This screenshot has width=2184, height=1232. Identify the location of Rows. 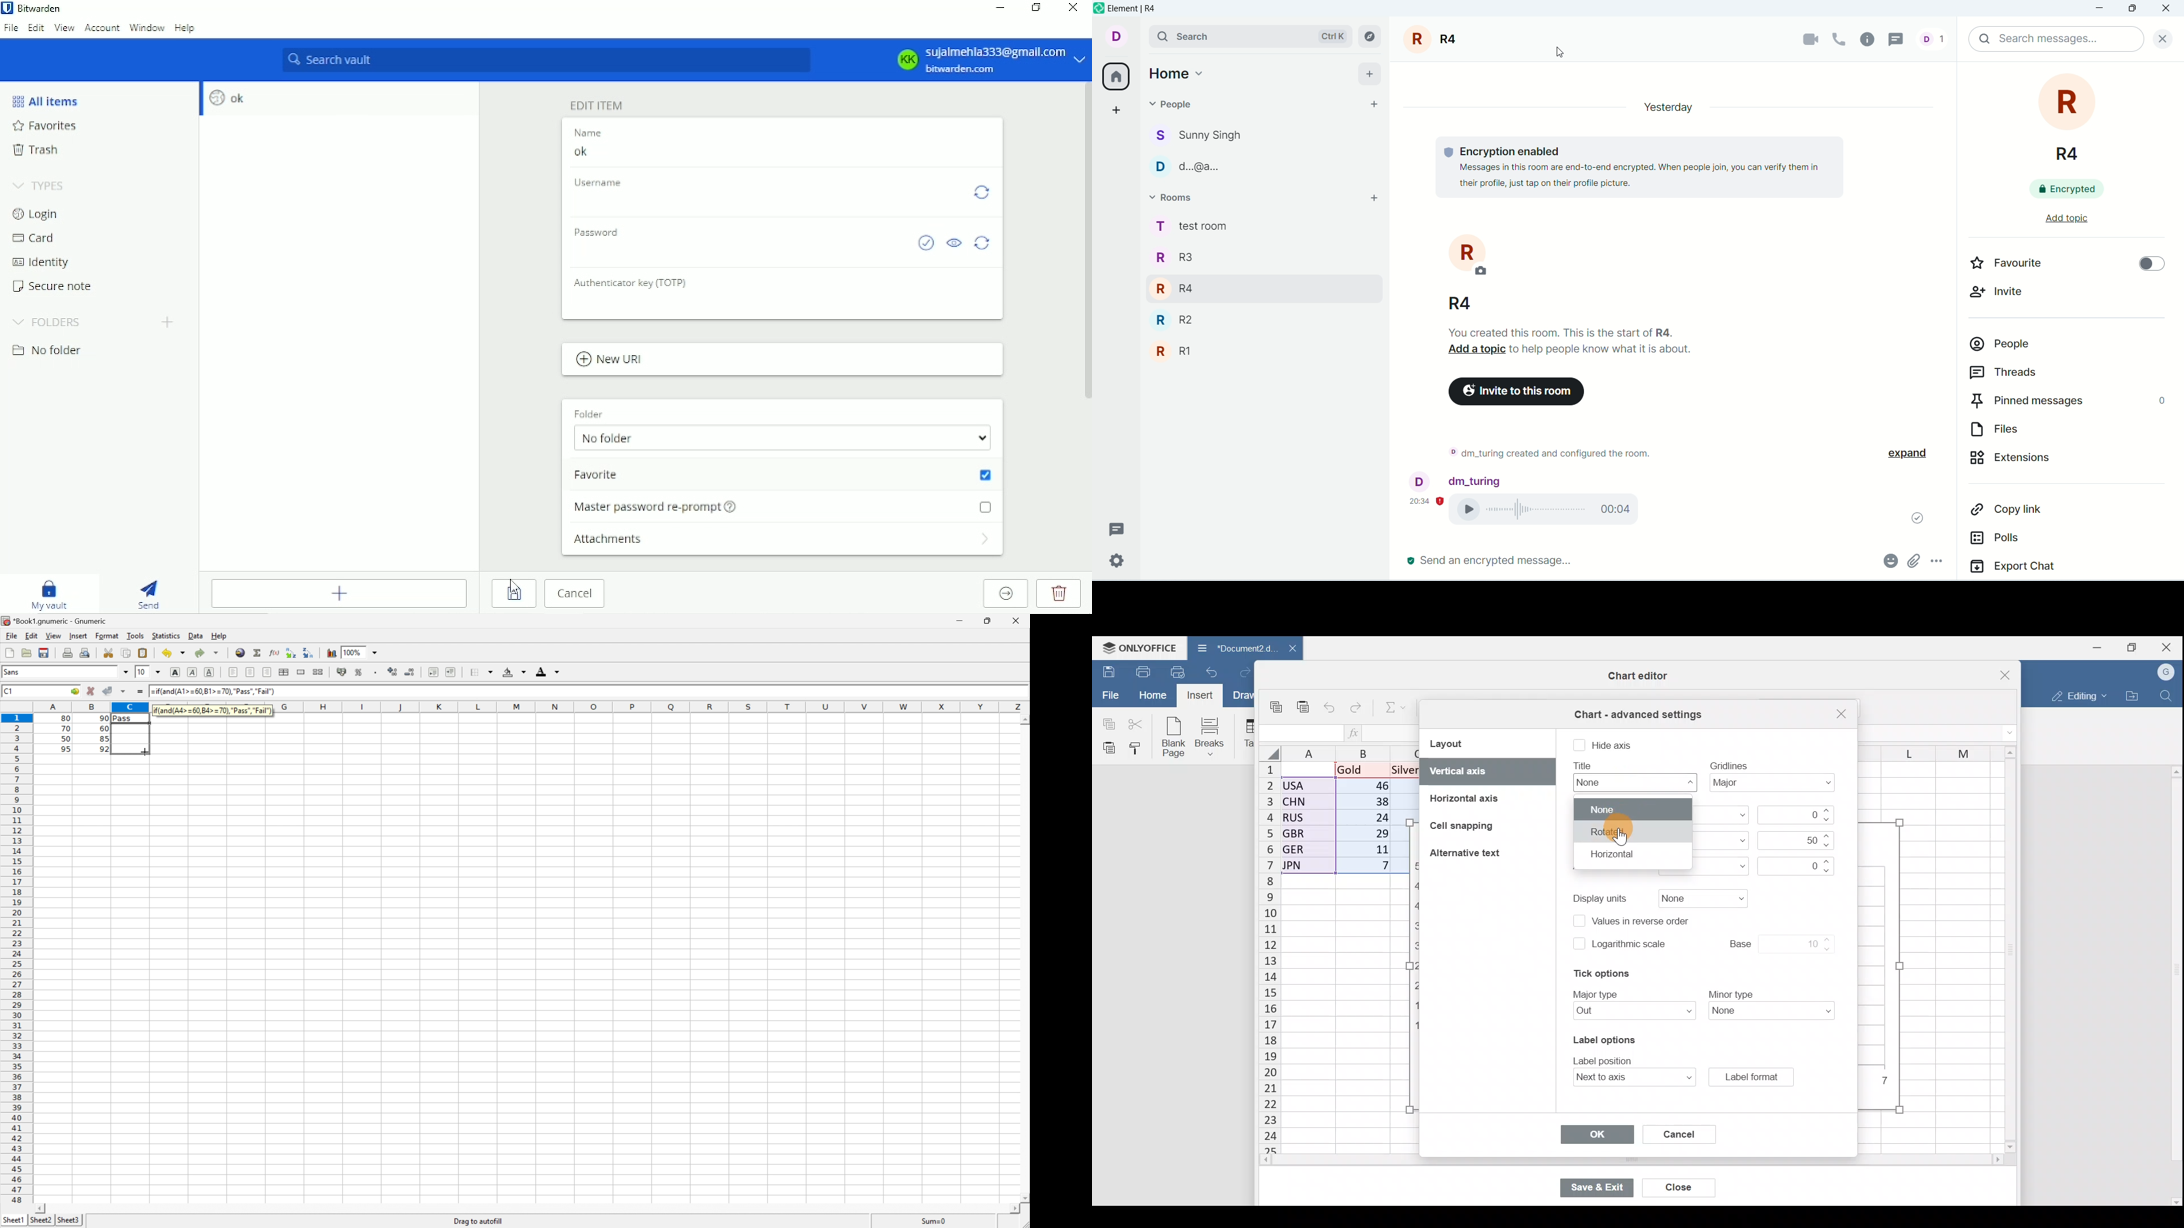
(1263, 959).